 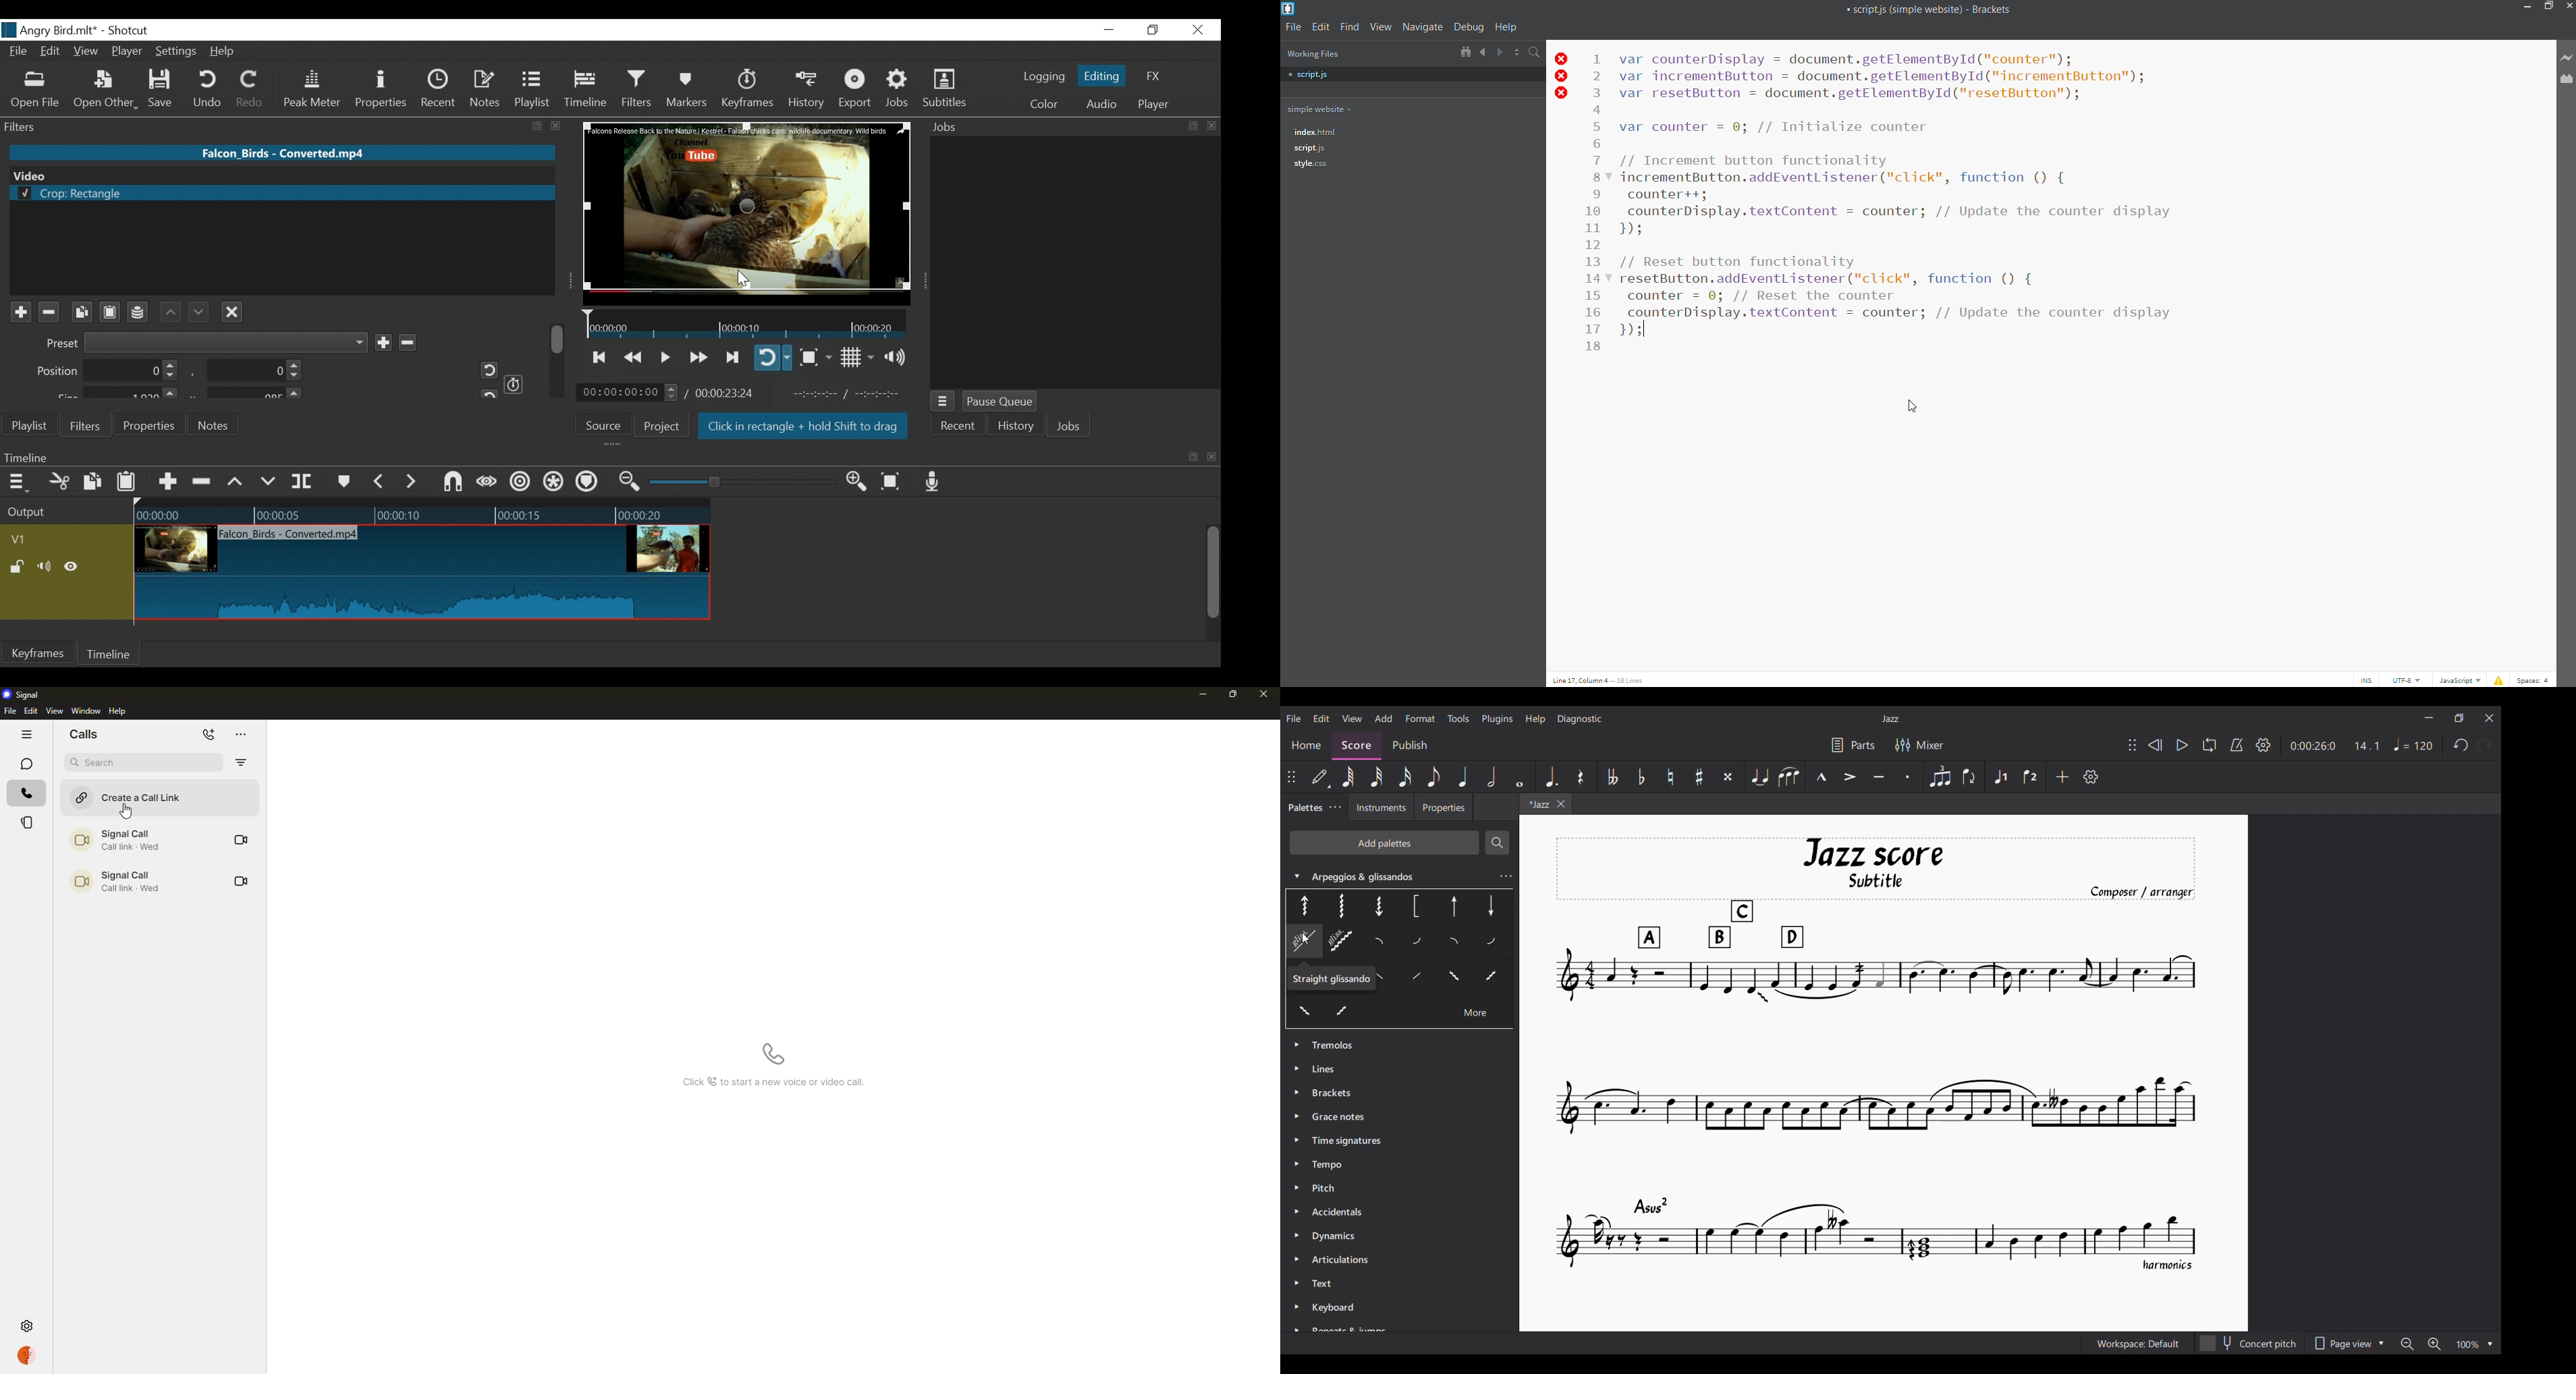 What do you see at coordinates (23, 694) in the screenshot?
I see `signal` at bounding box center [23, 694].